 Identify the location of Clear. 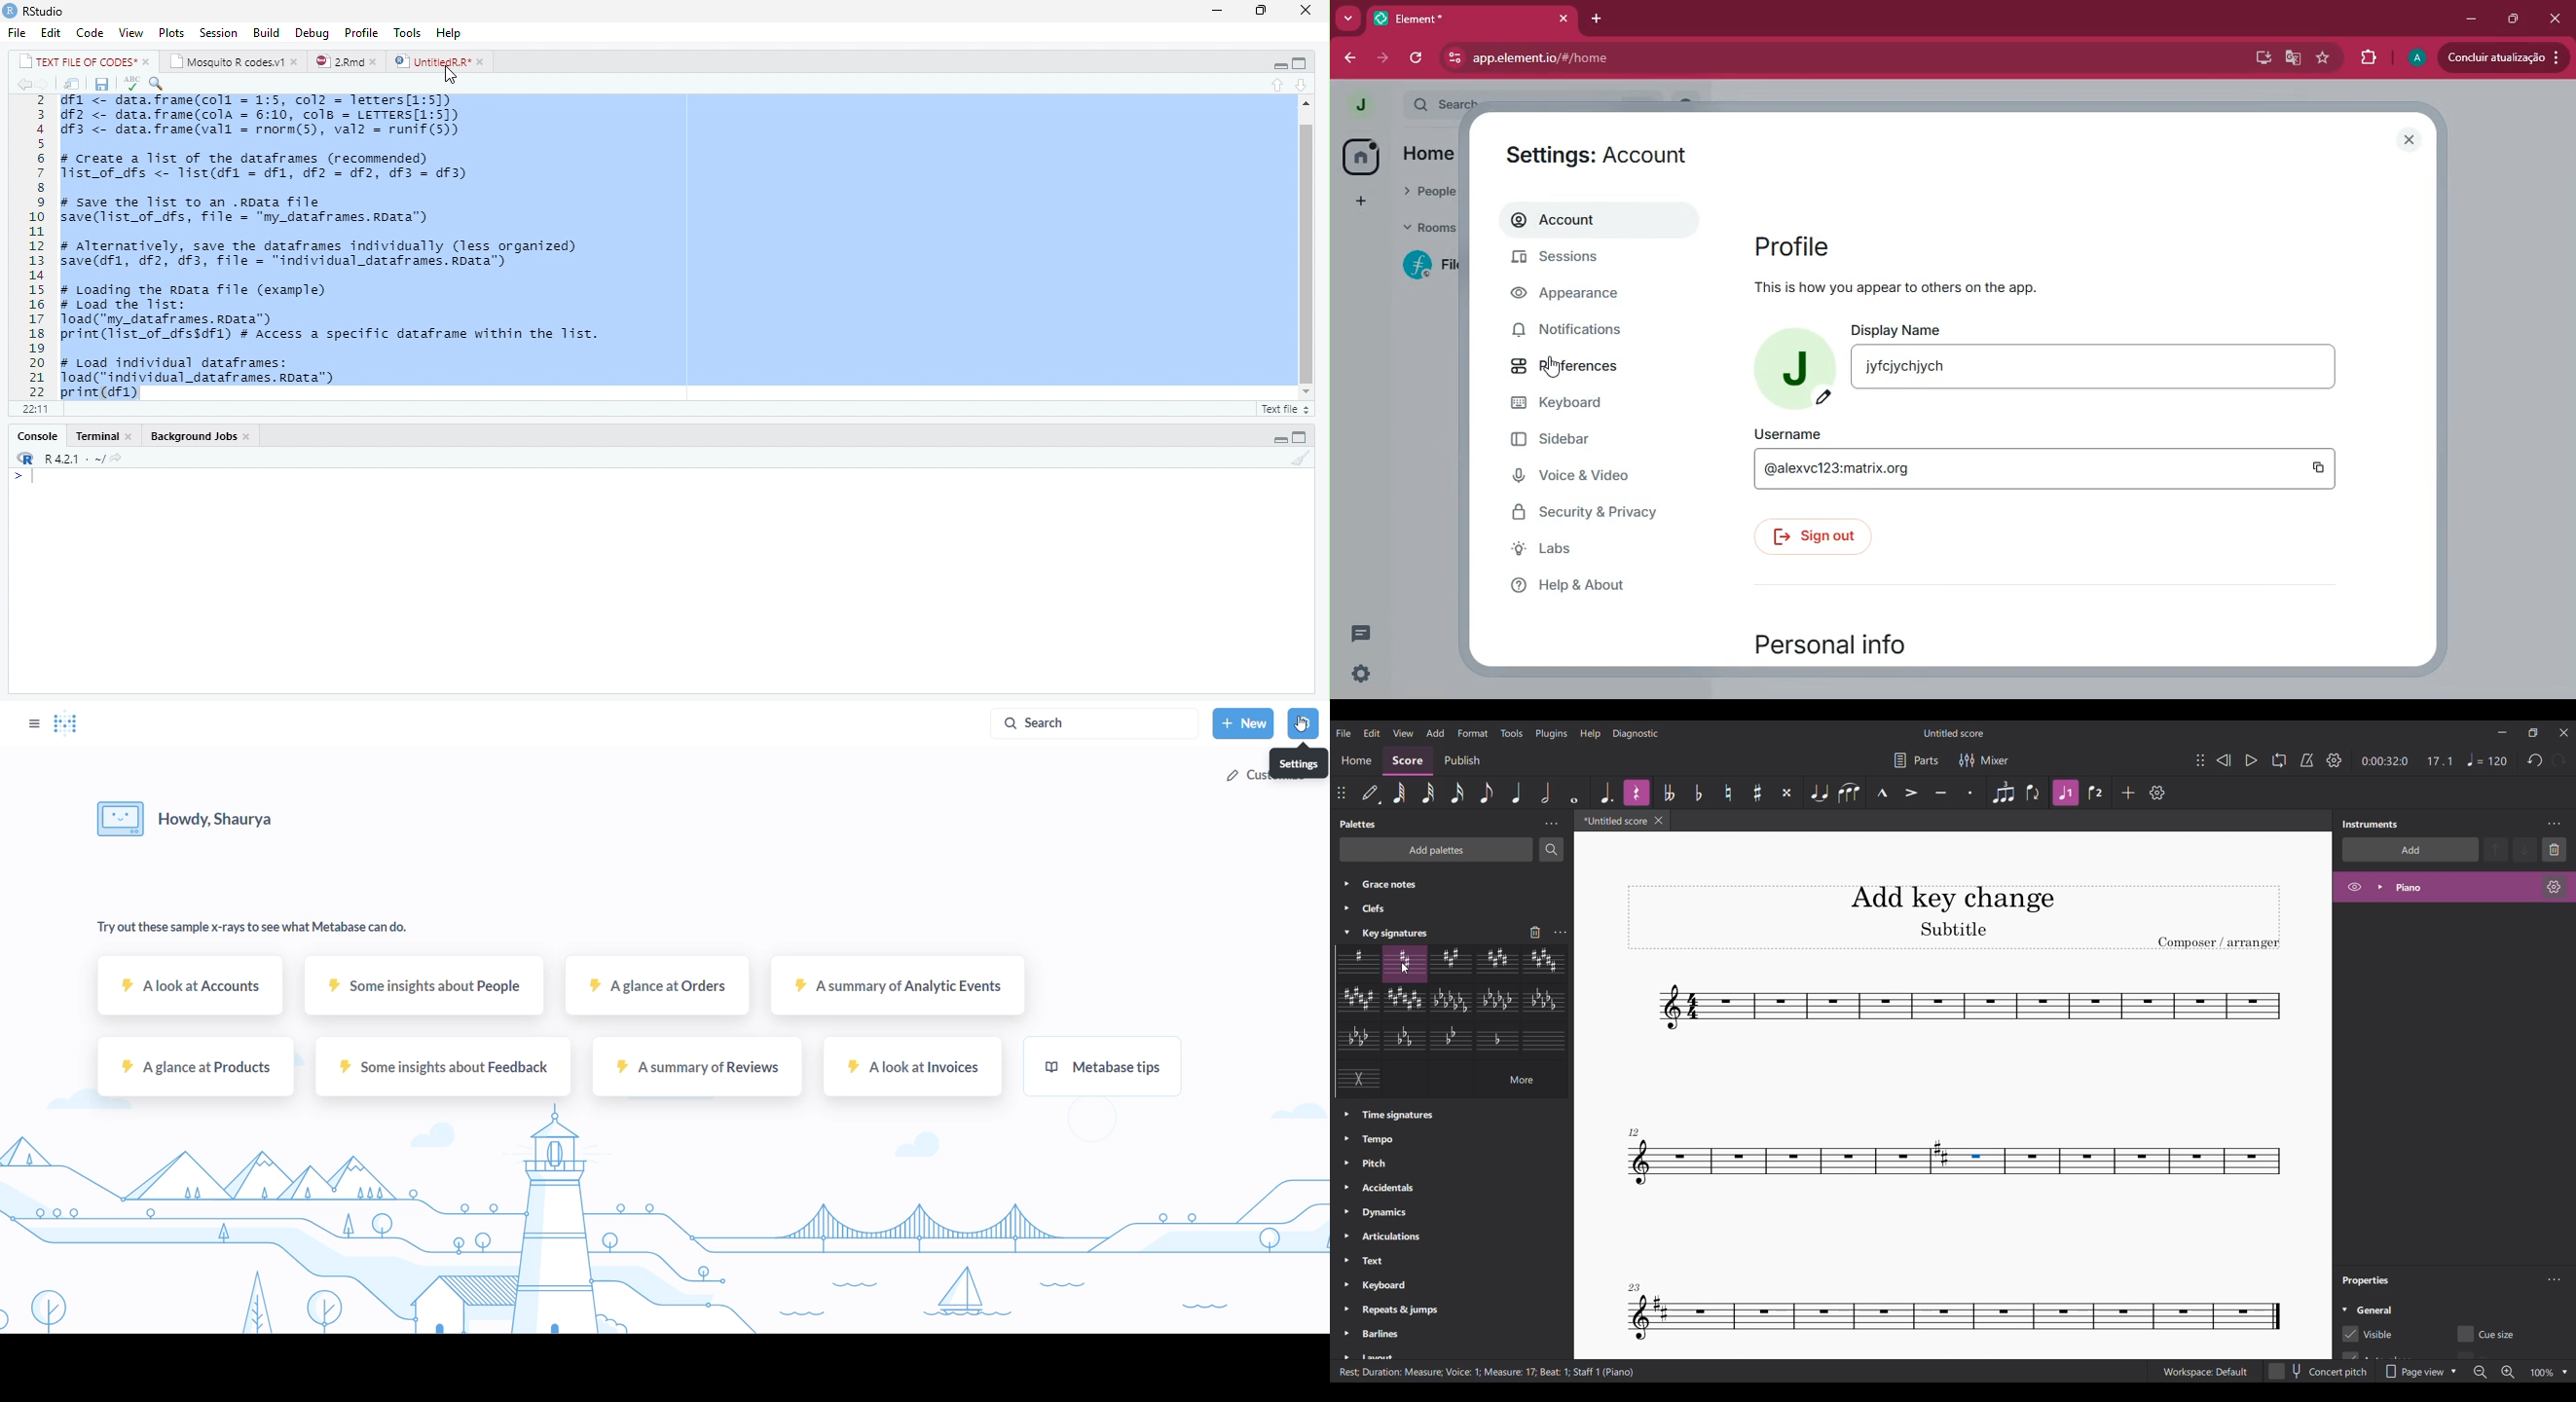
(1303, 460).